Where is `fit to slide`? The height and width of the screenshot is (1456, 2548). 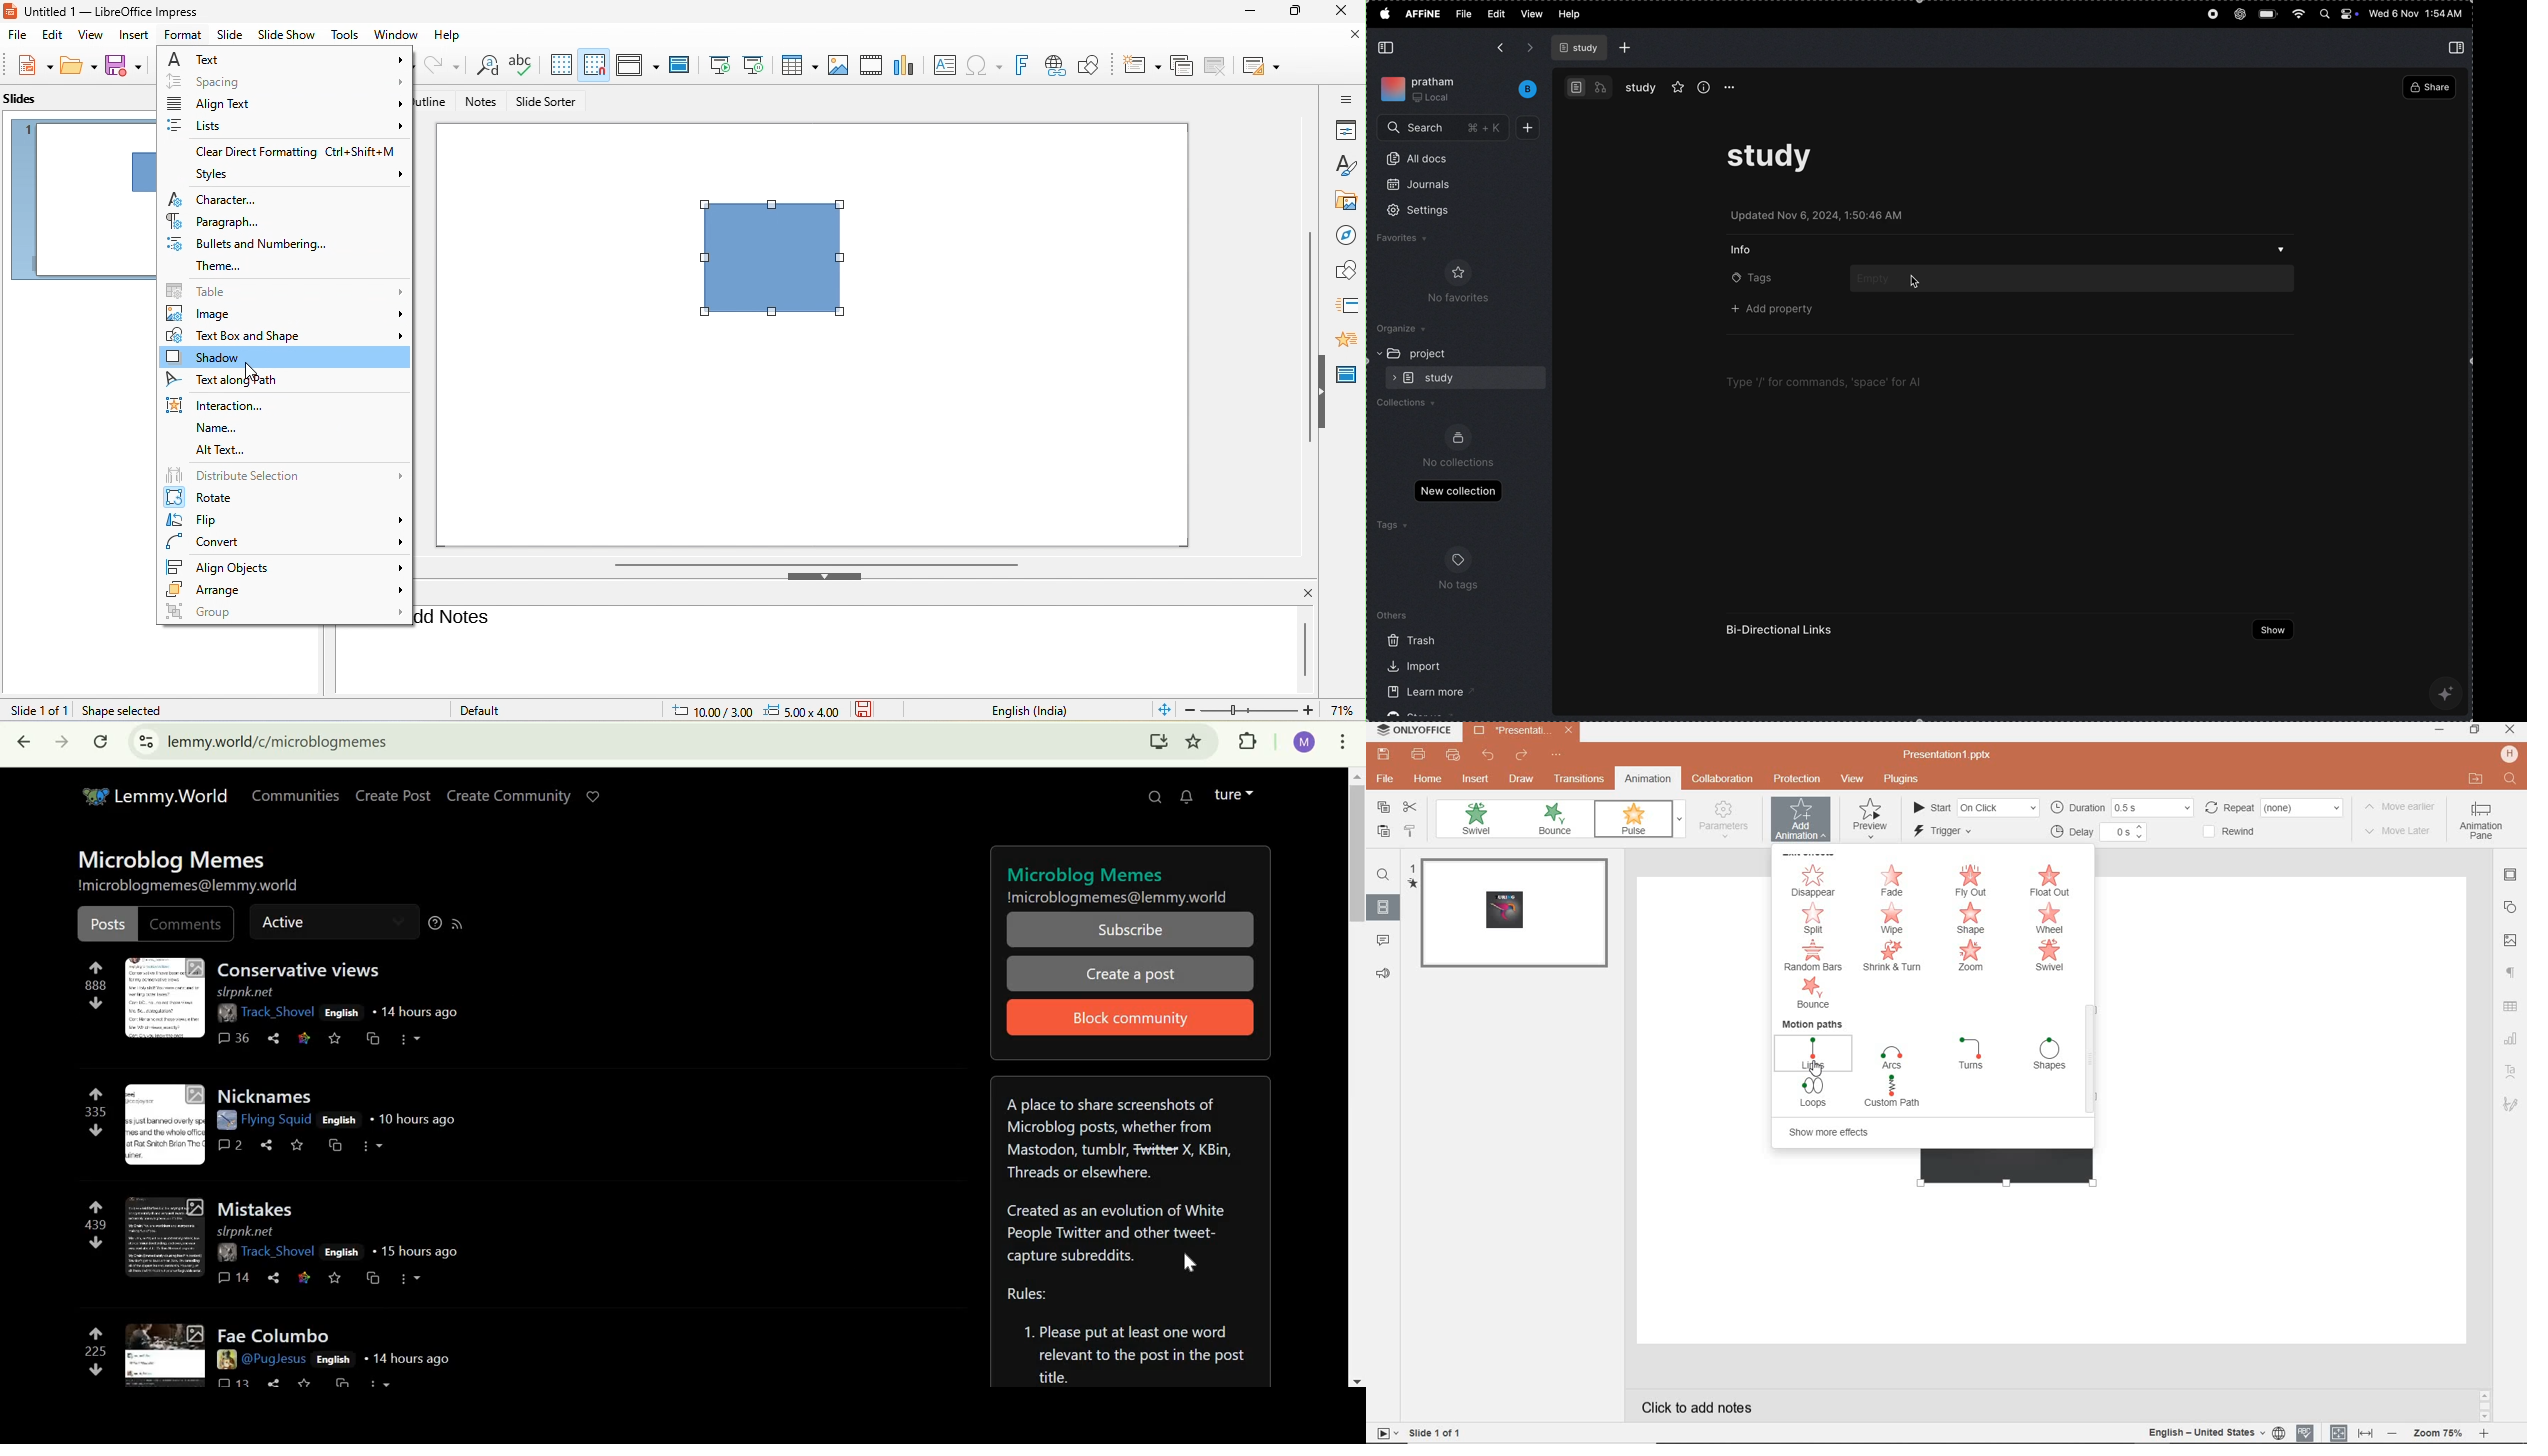
fit to slide is located at coordinates (2340, 1432).